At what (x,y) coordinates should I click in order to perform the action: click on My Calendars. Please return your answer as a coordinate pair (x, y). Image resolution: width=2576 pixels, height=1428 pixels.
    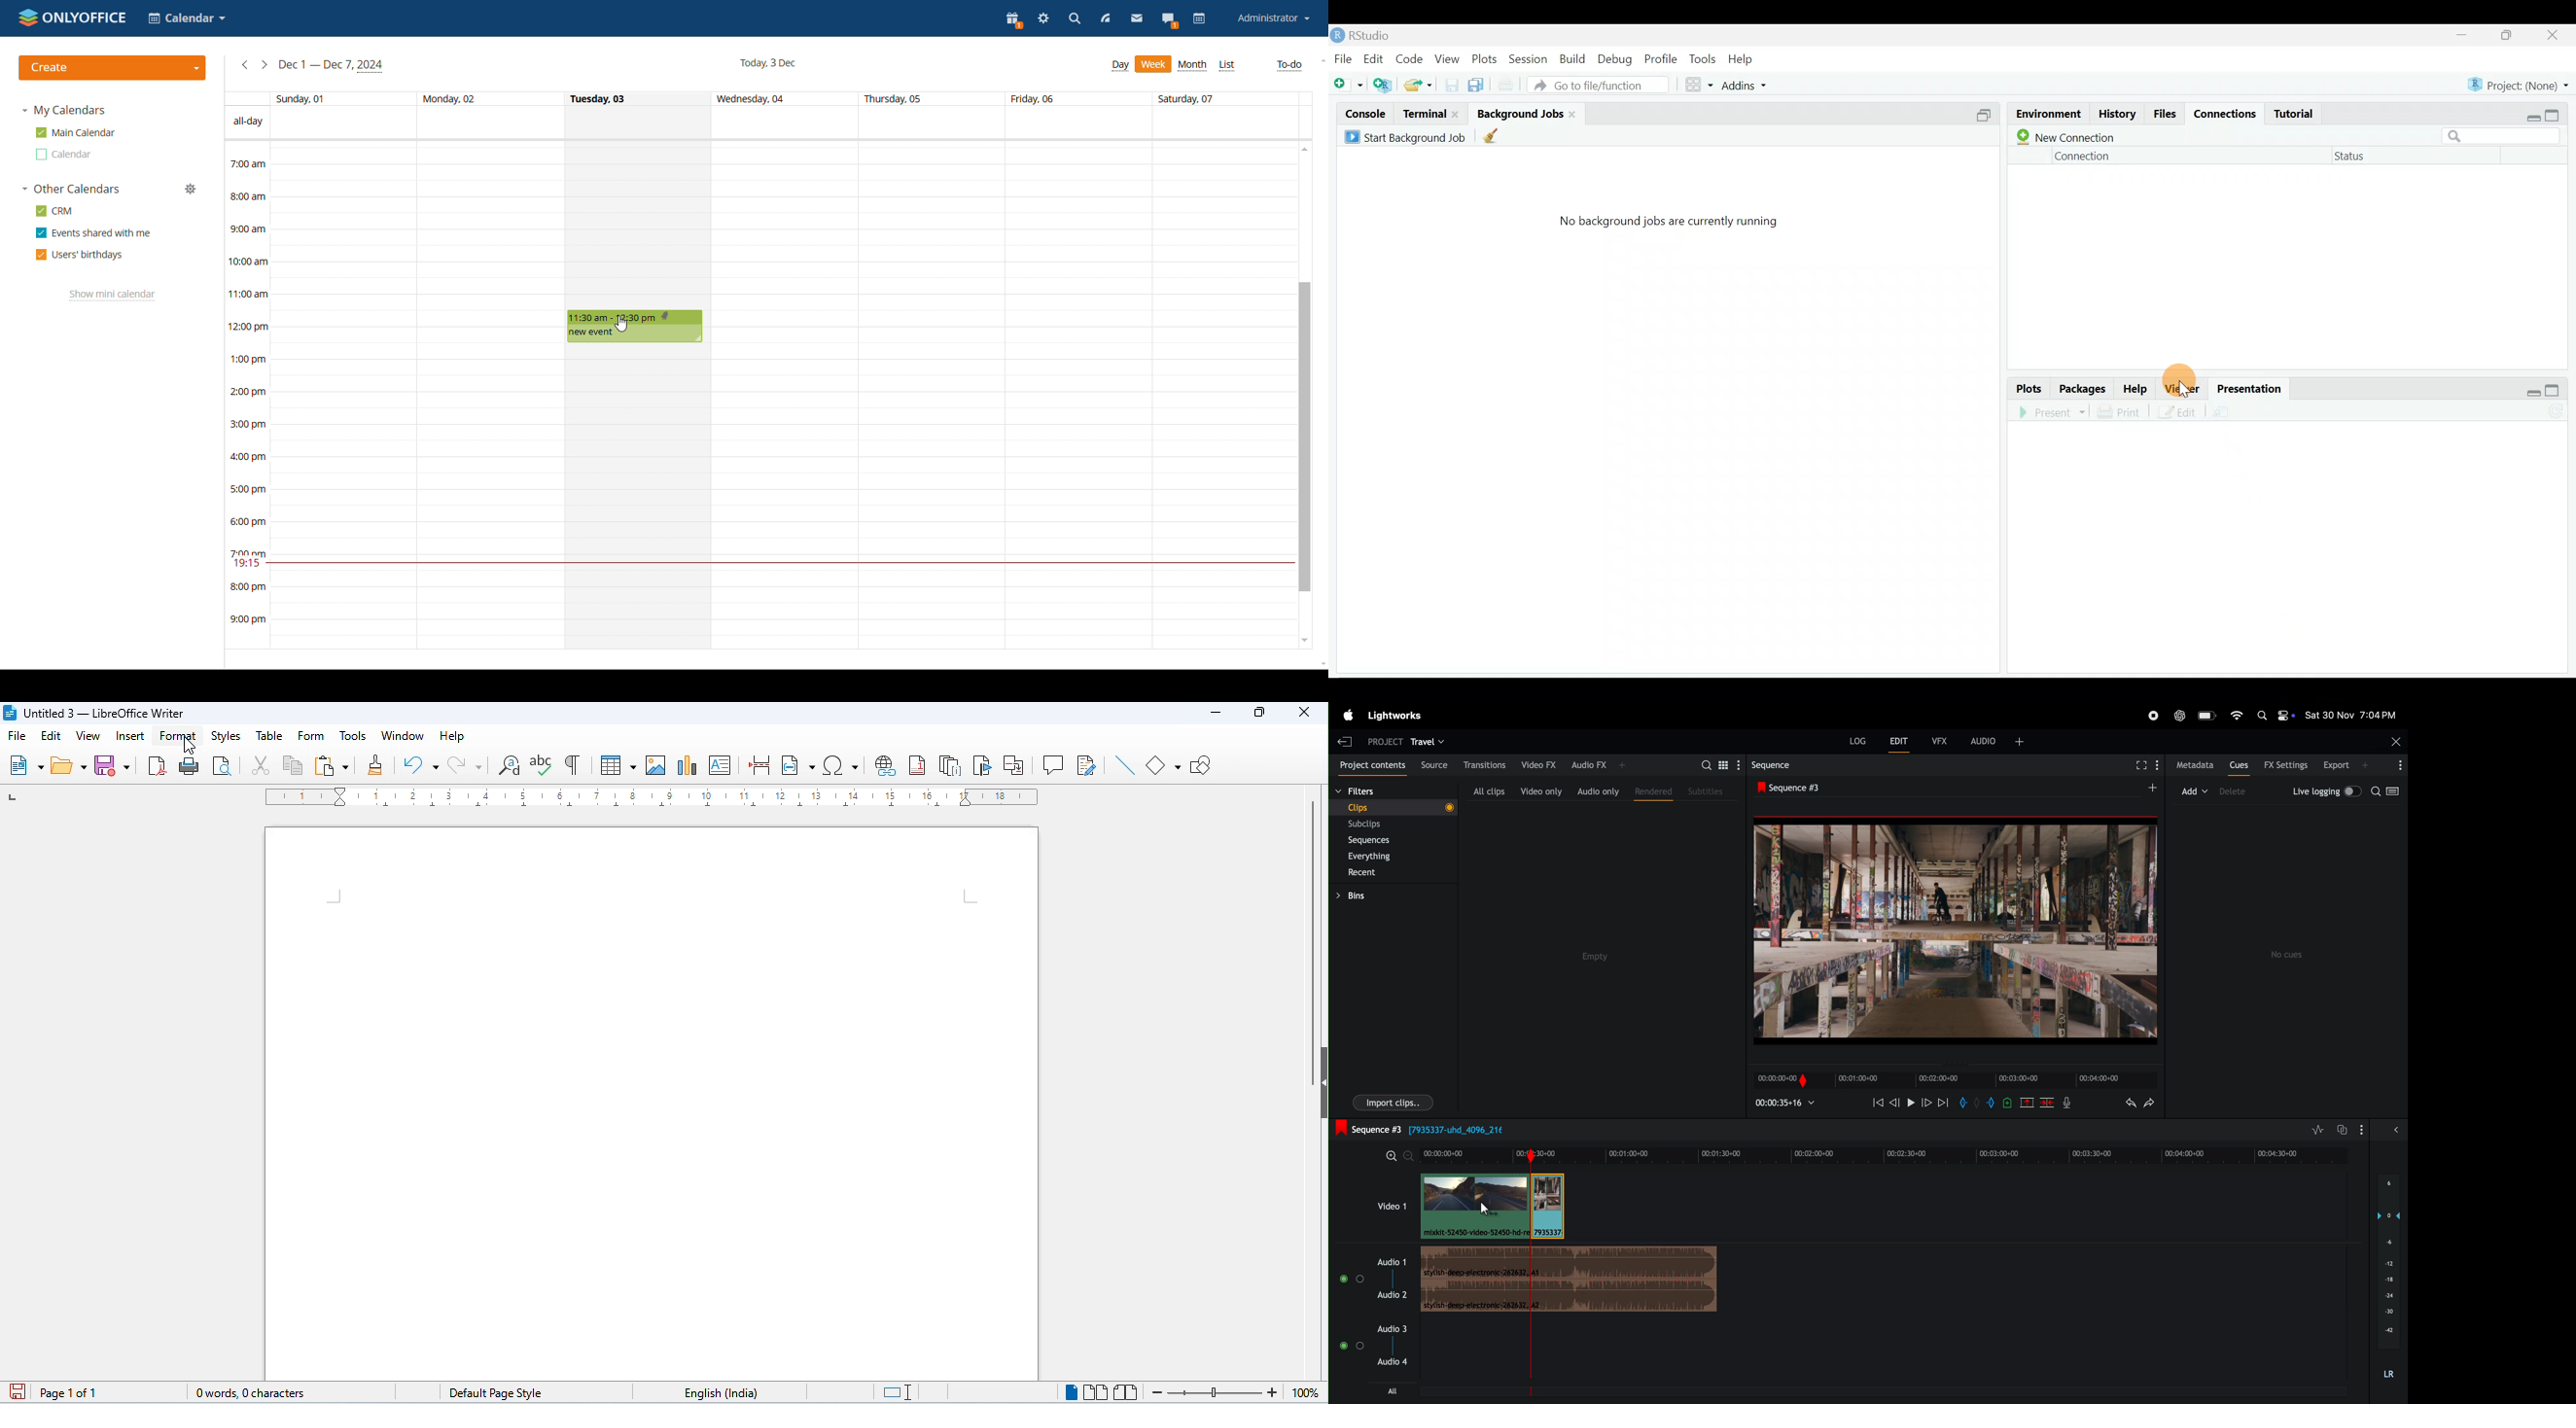
    Looking at the image, I should click on (65, 111).